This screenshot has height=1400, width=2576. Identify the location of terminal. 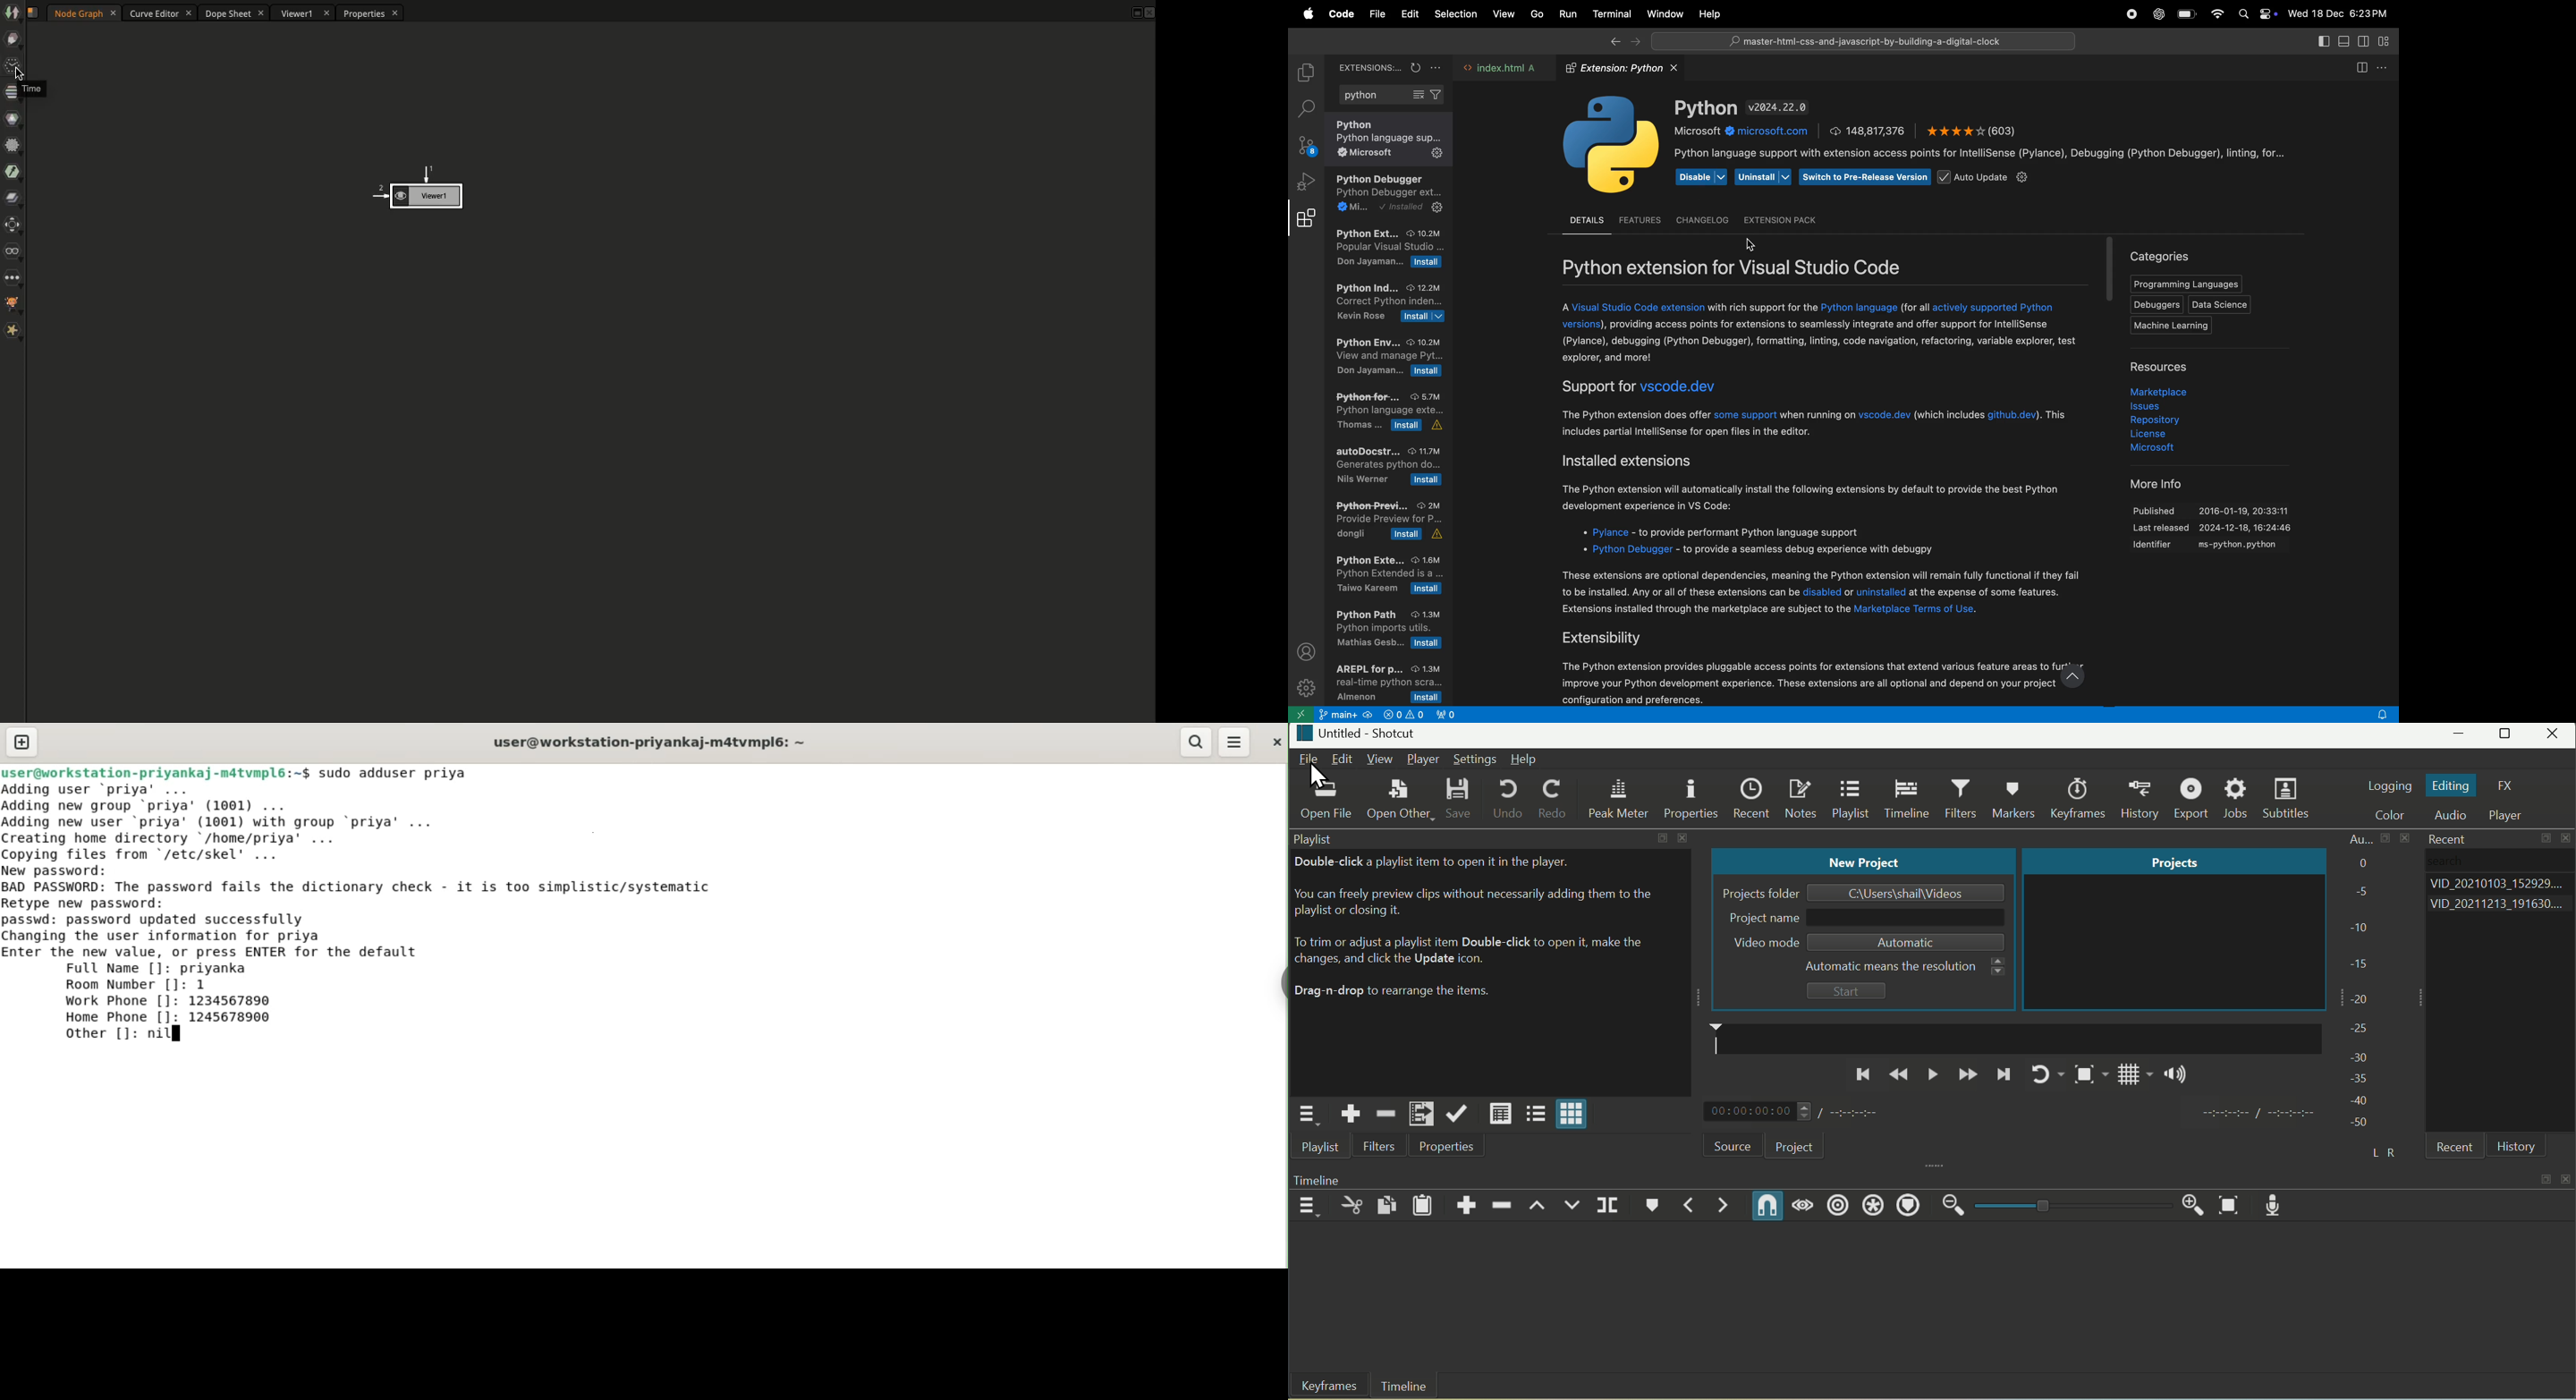
(1609, 13).